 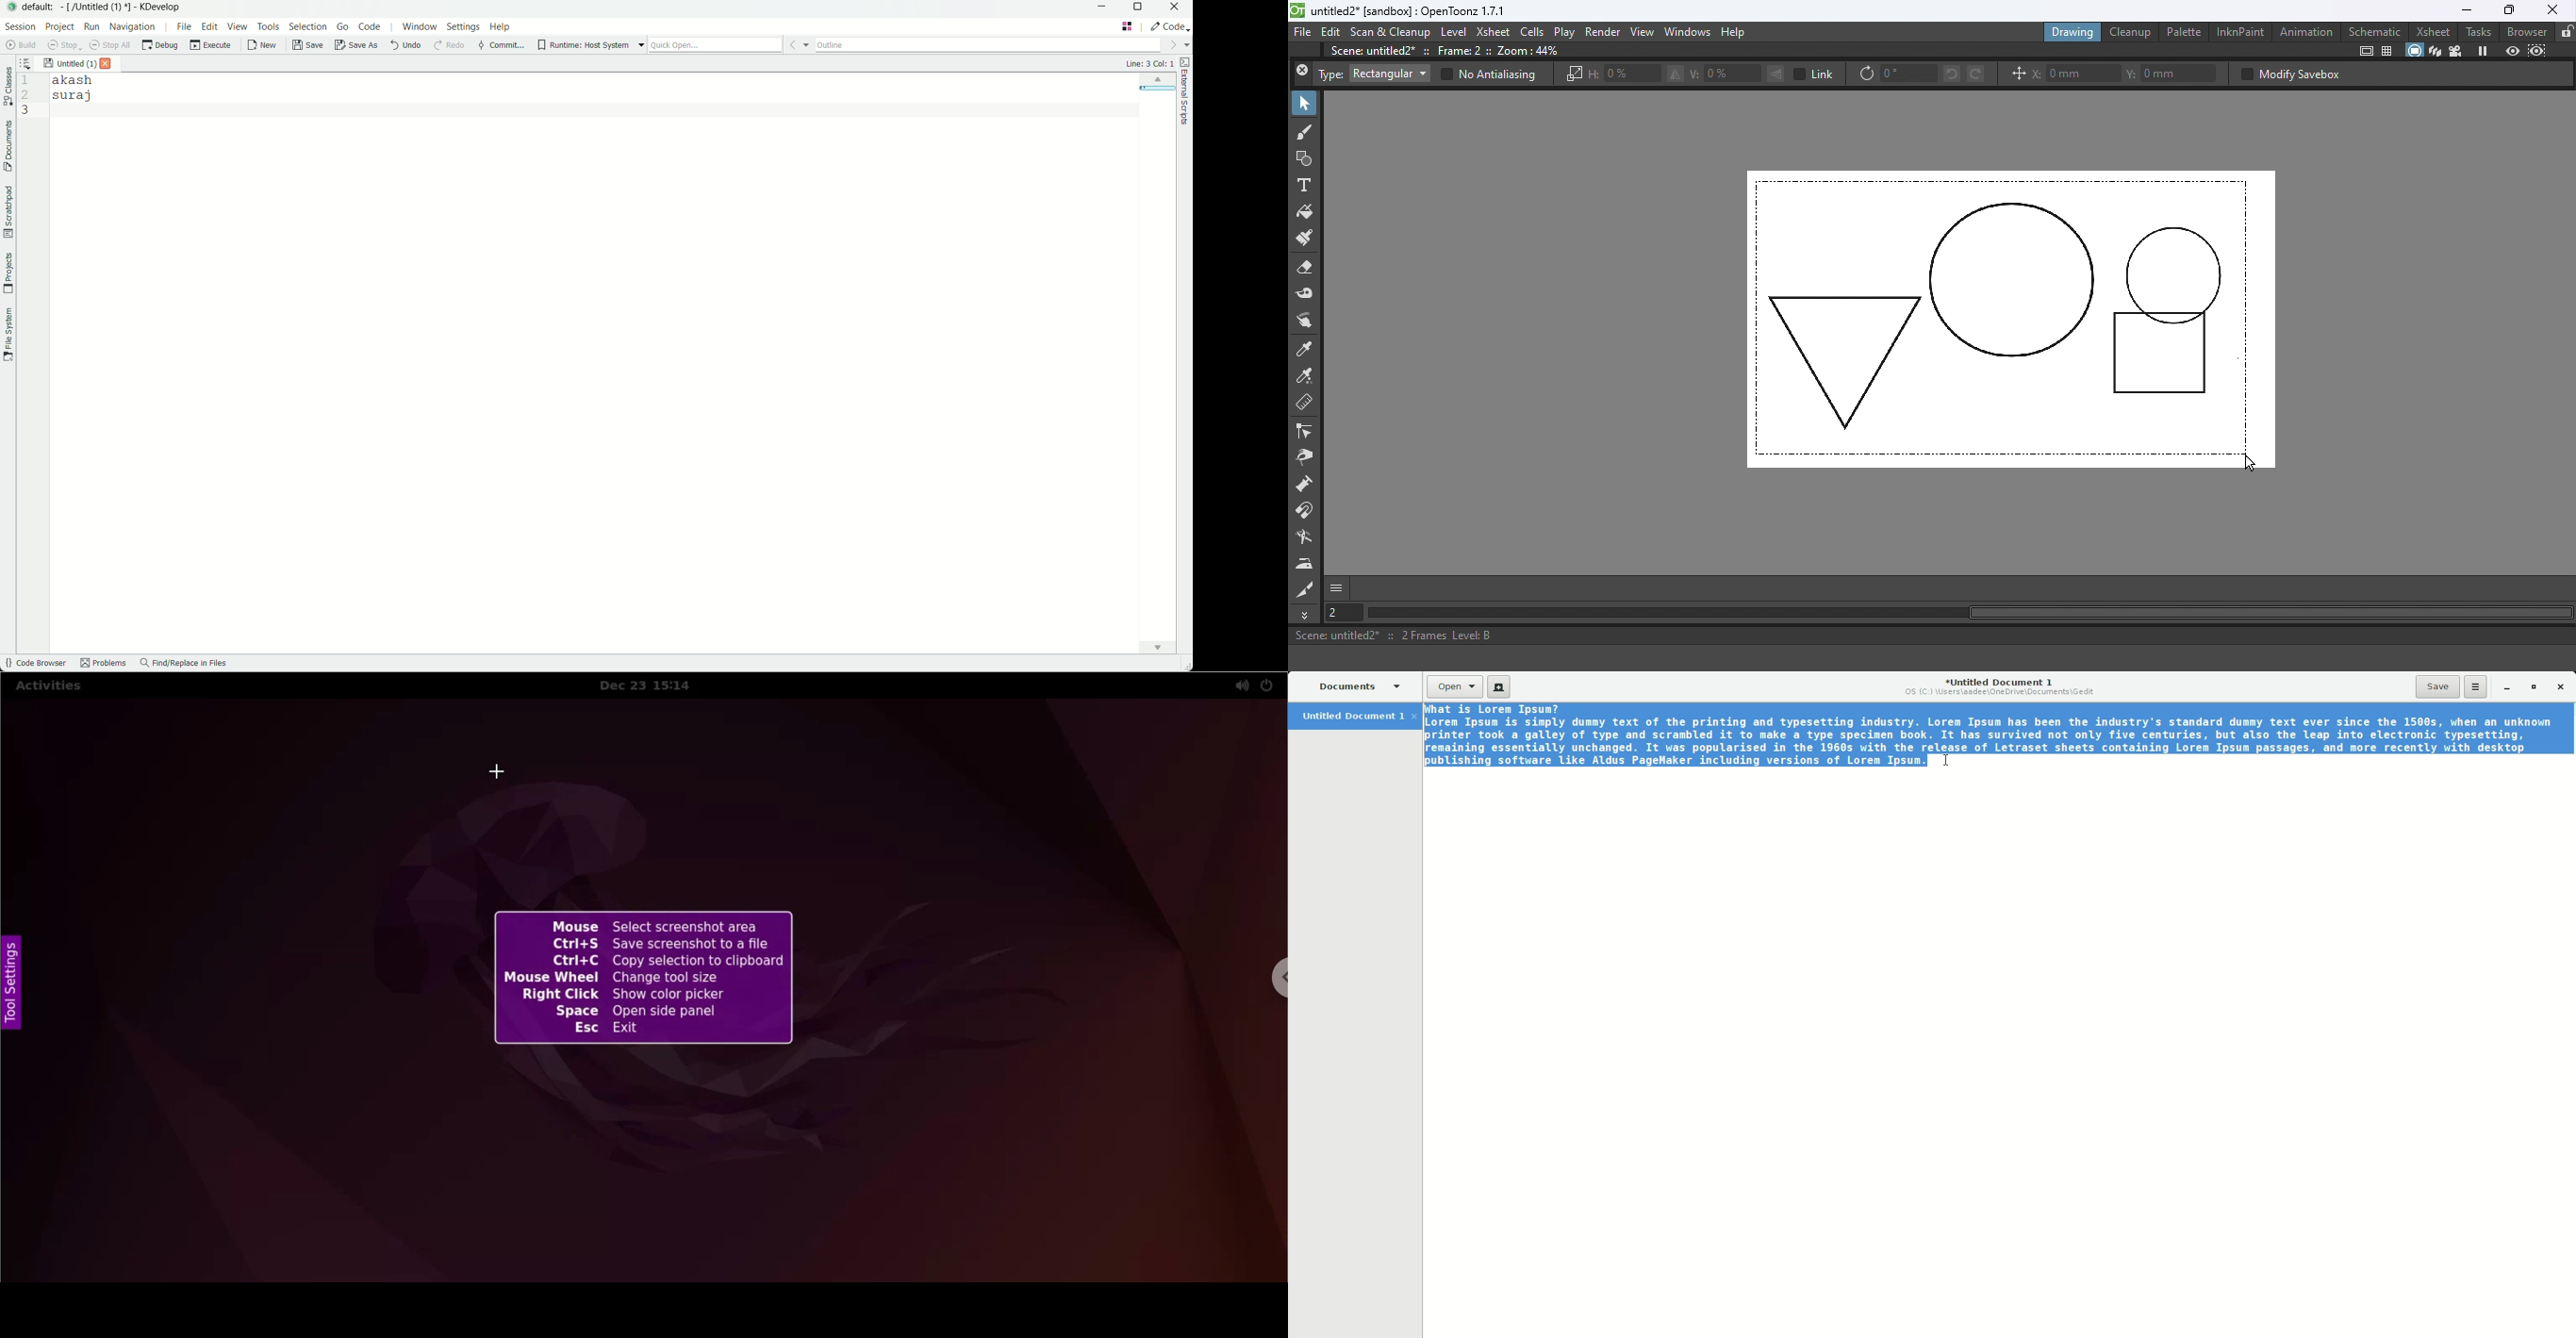 I want to click on Open, so click(x=1455, y=687).